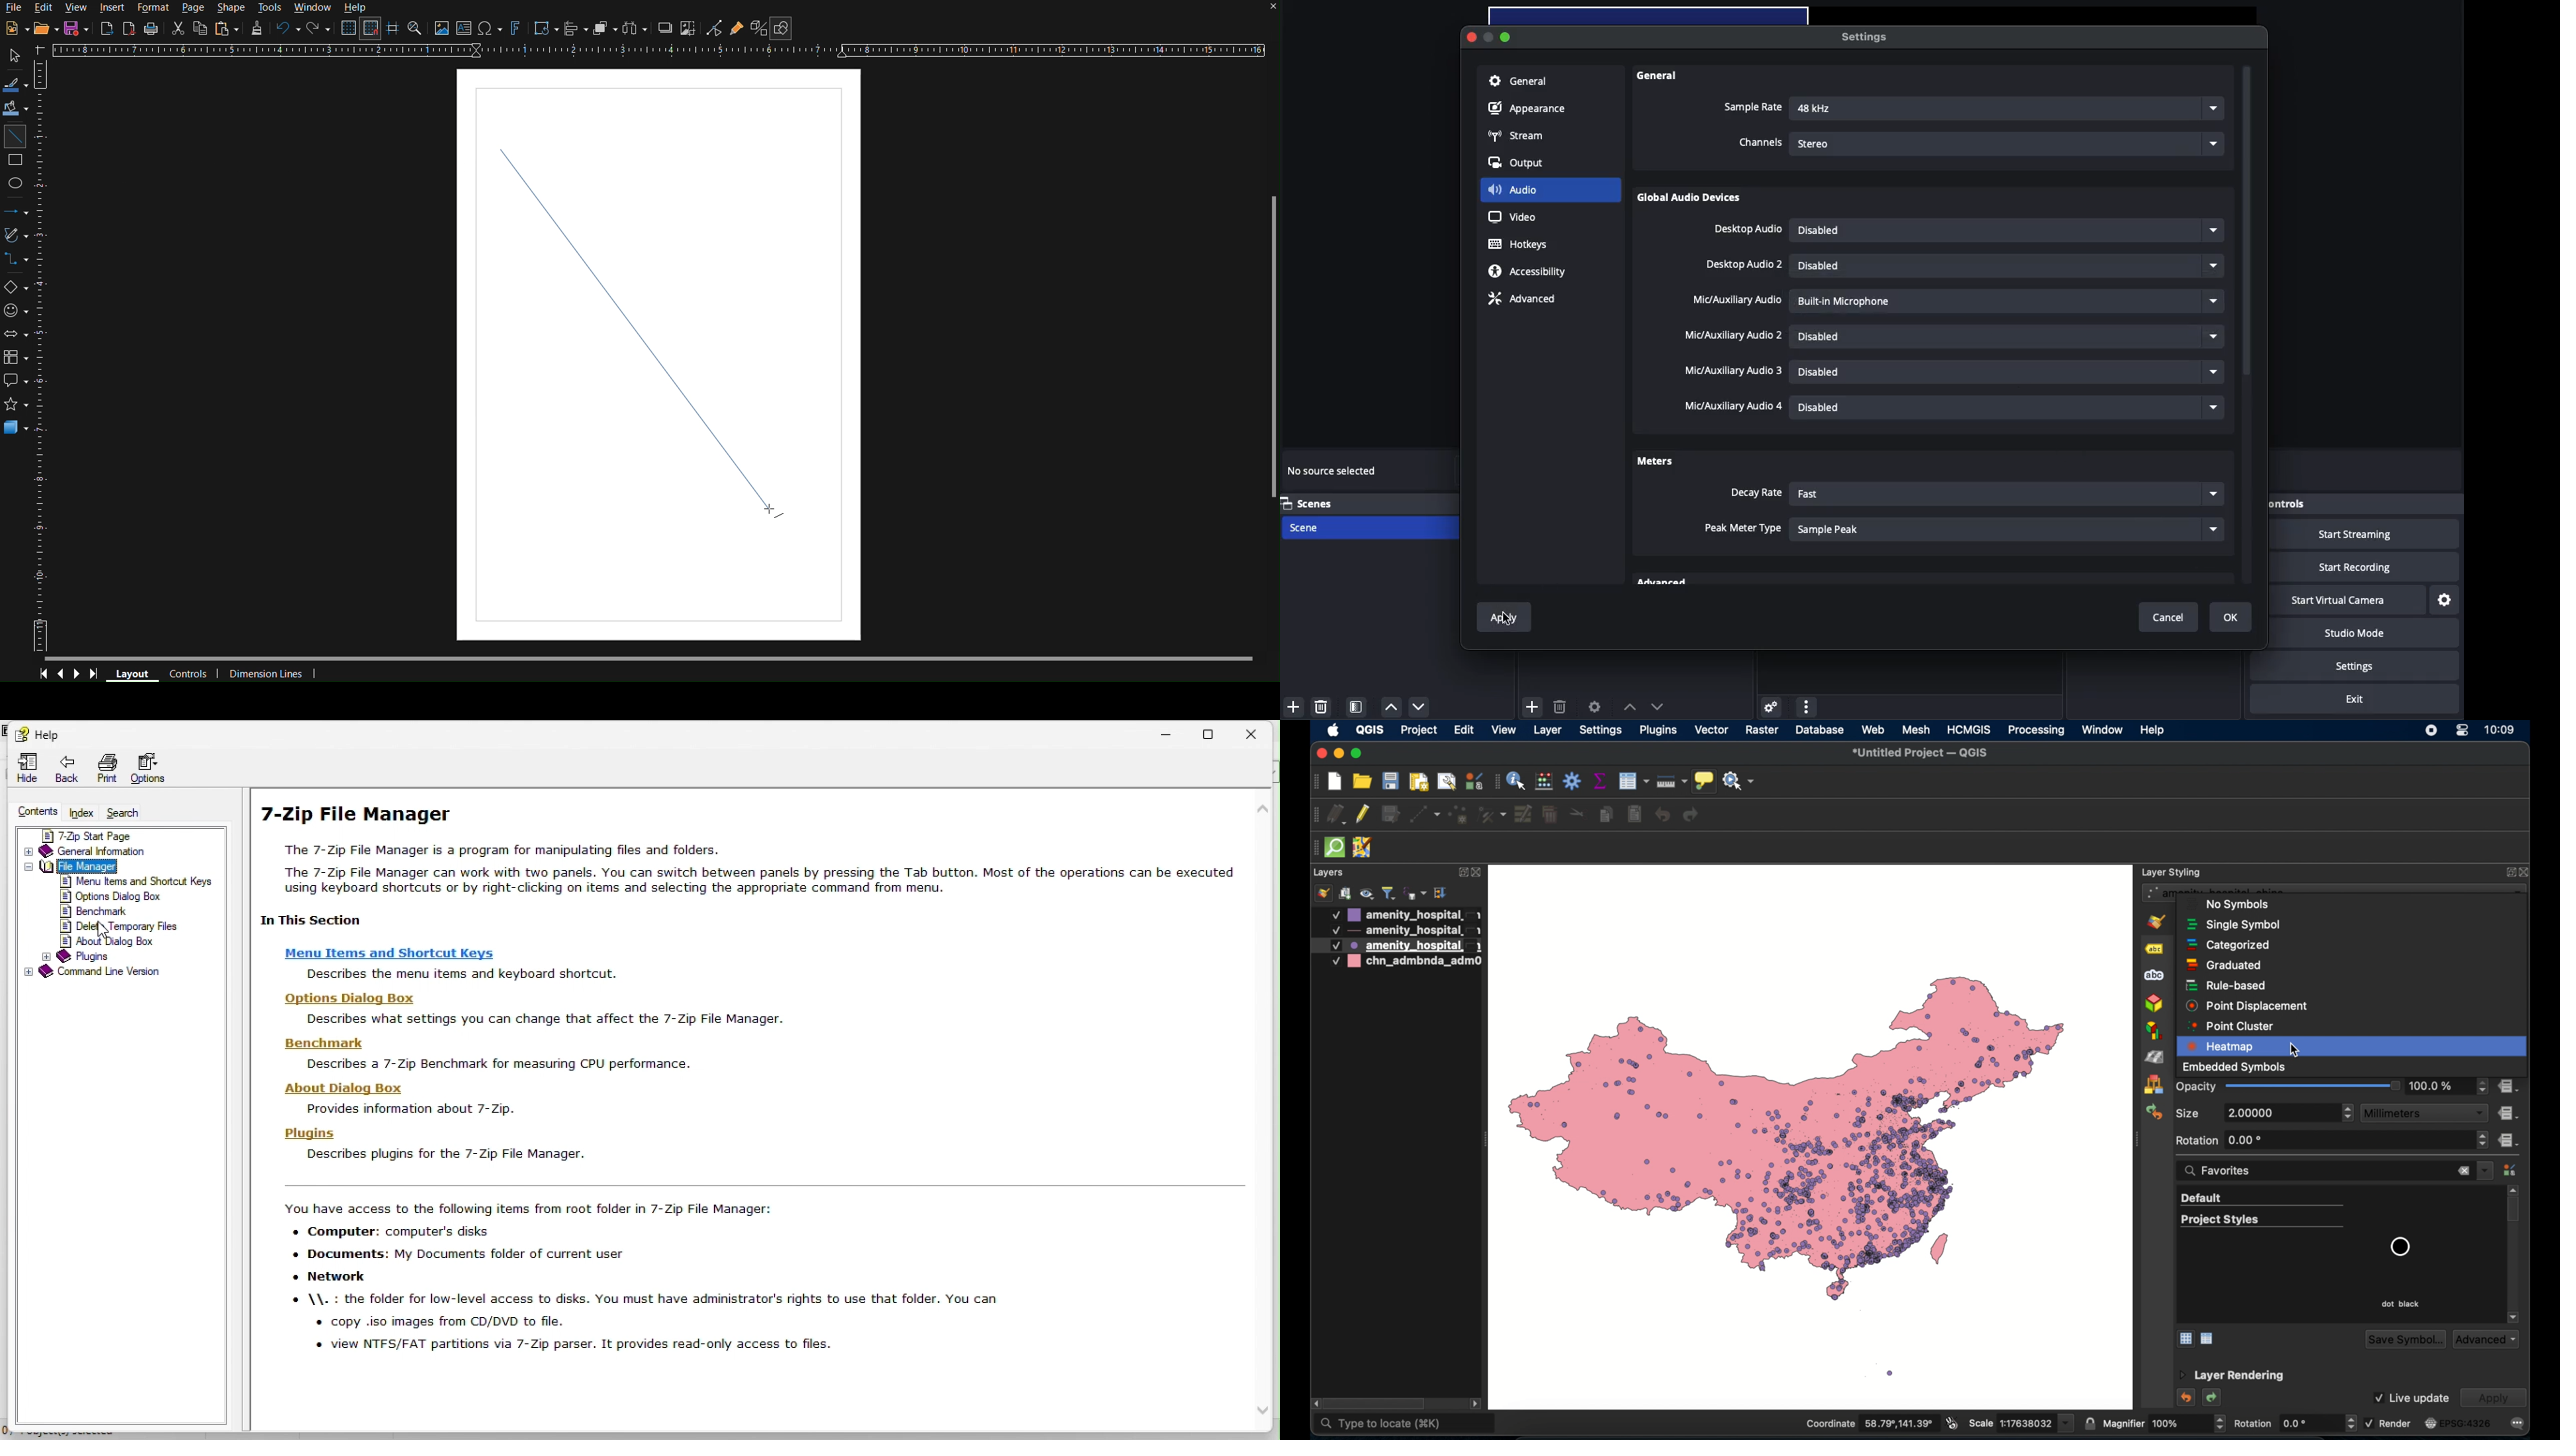  What do you see at coordinates (2011, 265) in the screenshot?
I see `Disabled` at bounding box center [2011, 265].